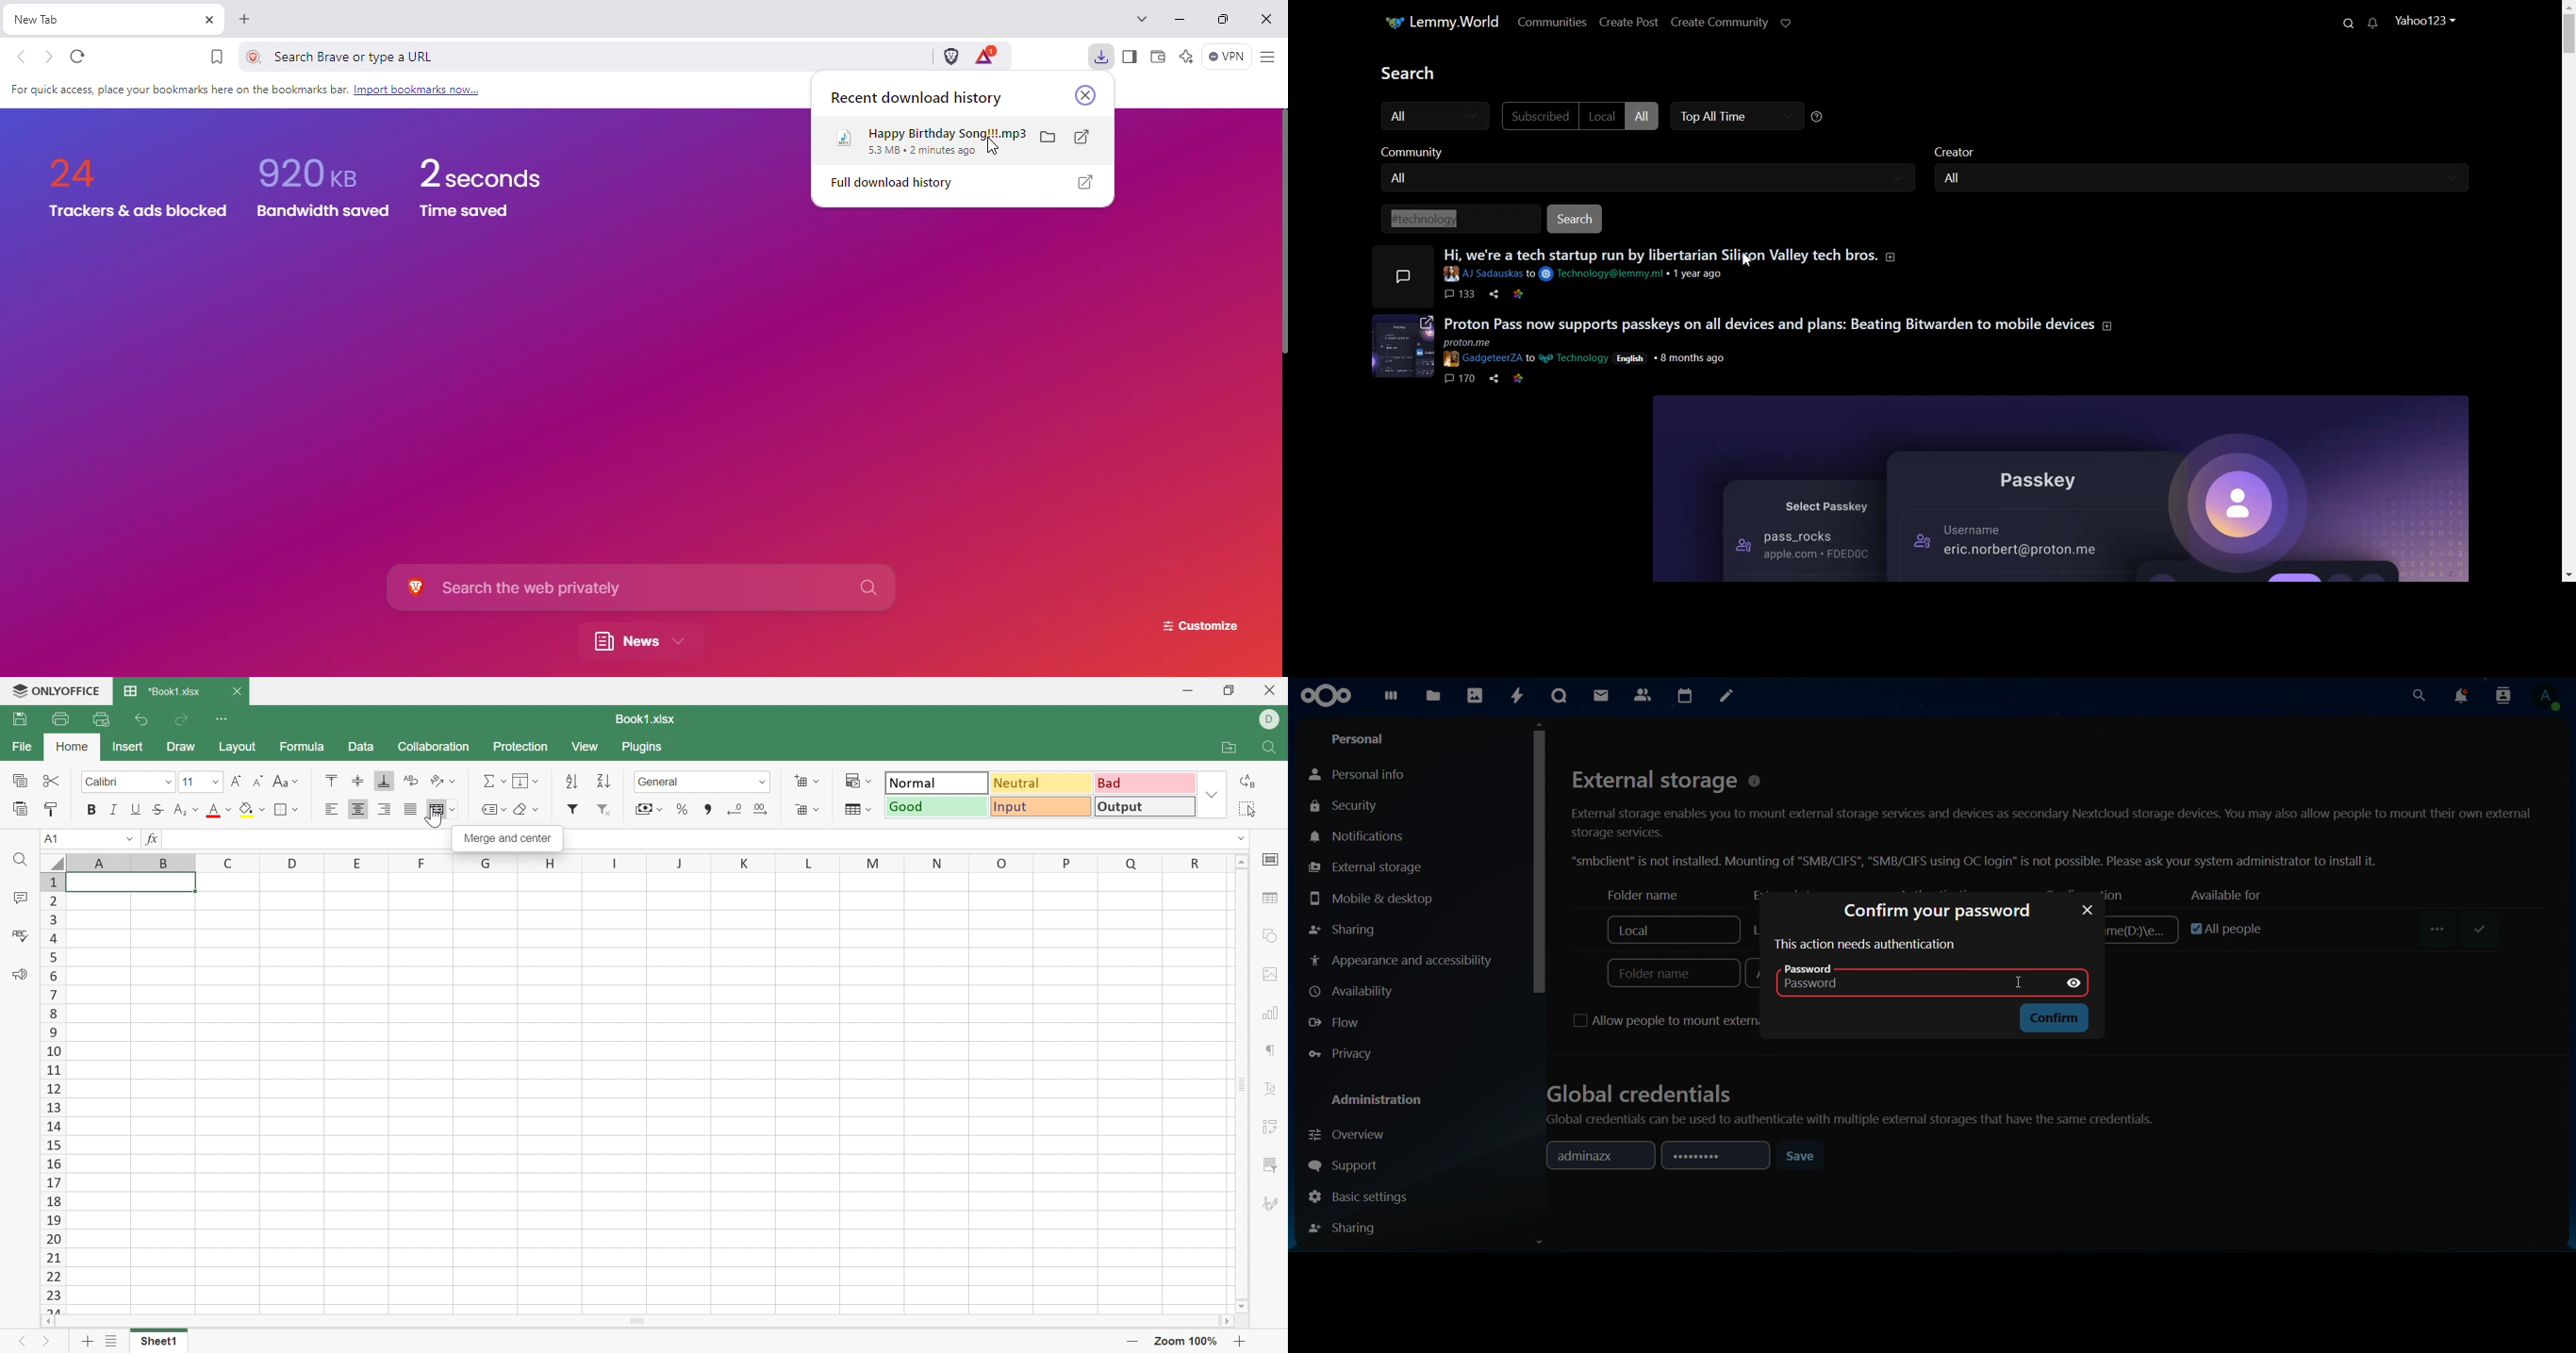 This screenshot has width=2576, height=1372. What do you see at coordinates (1371, 898) in the screenshot?
I see `mobile & desktop` at bounding box center [1371, 898].